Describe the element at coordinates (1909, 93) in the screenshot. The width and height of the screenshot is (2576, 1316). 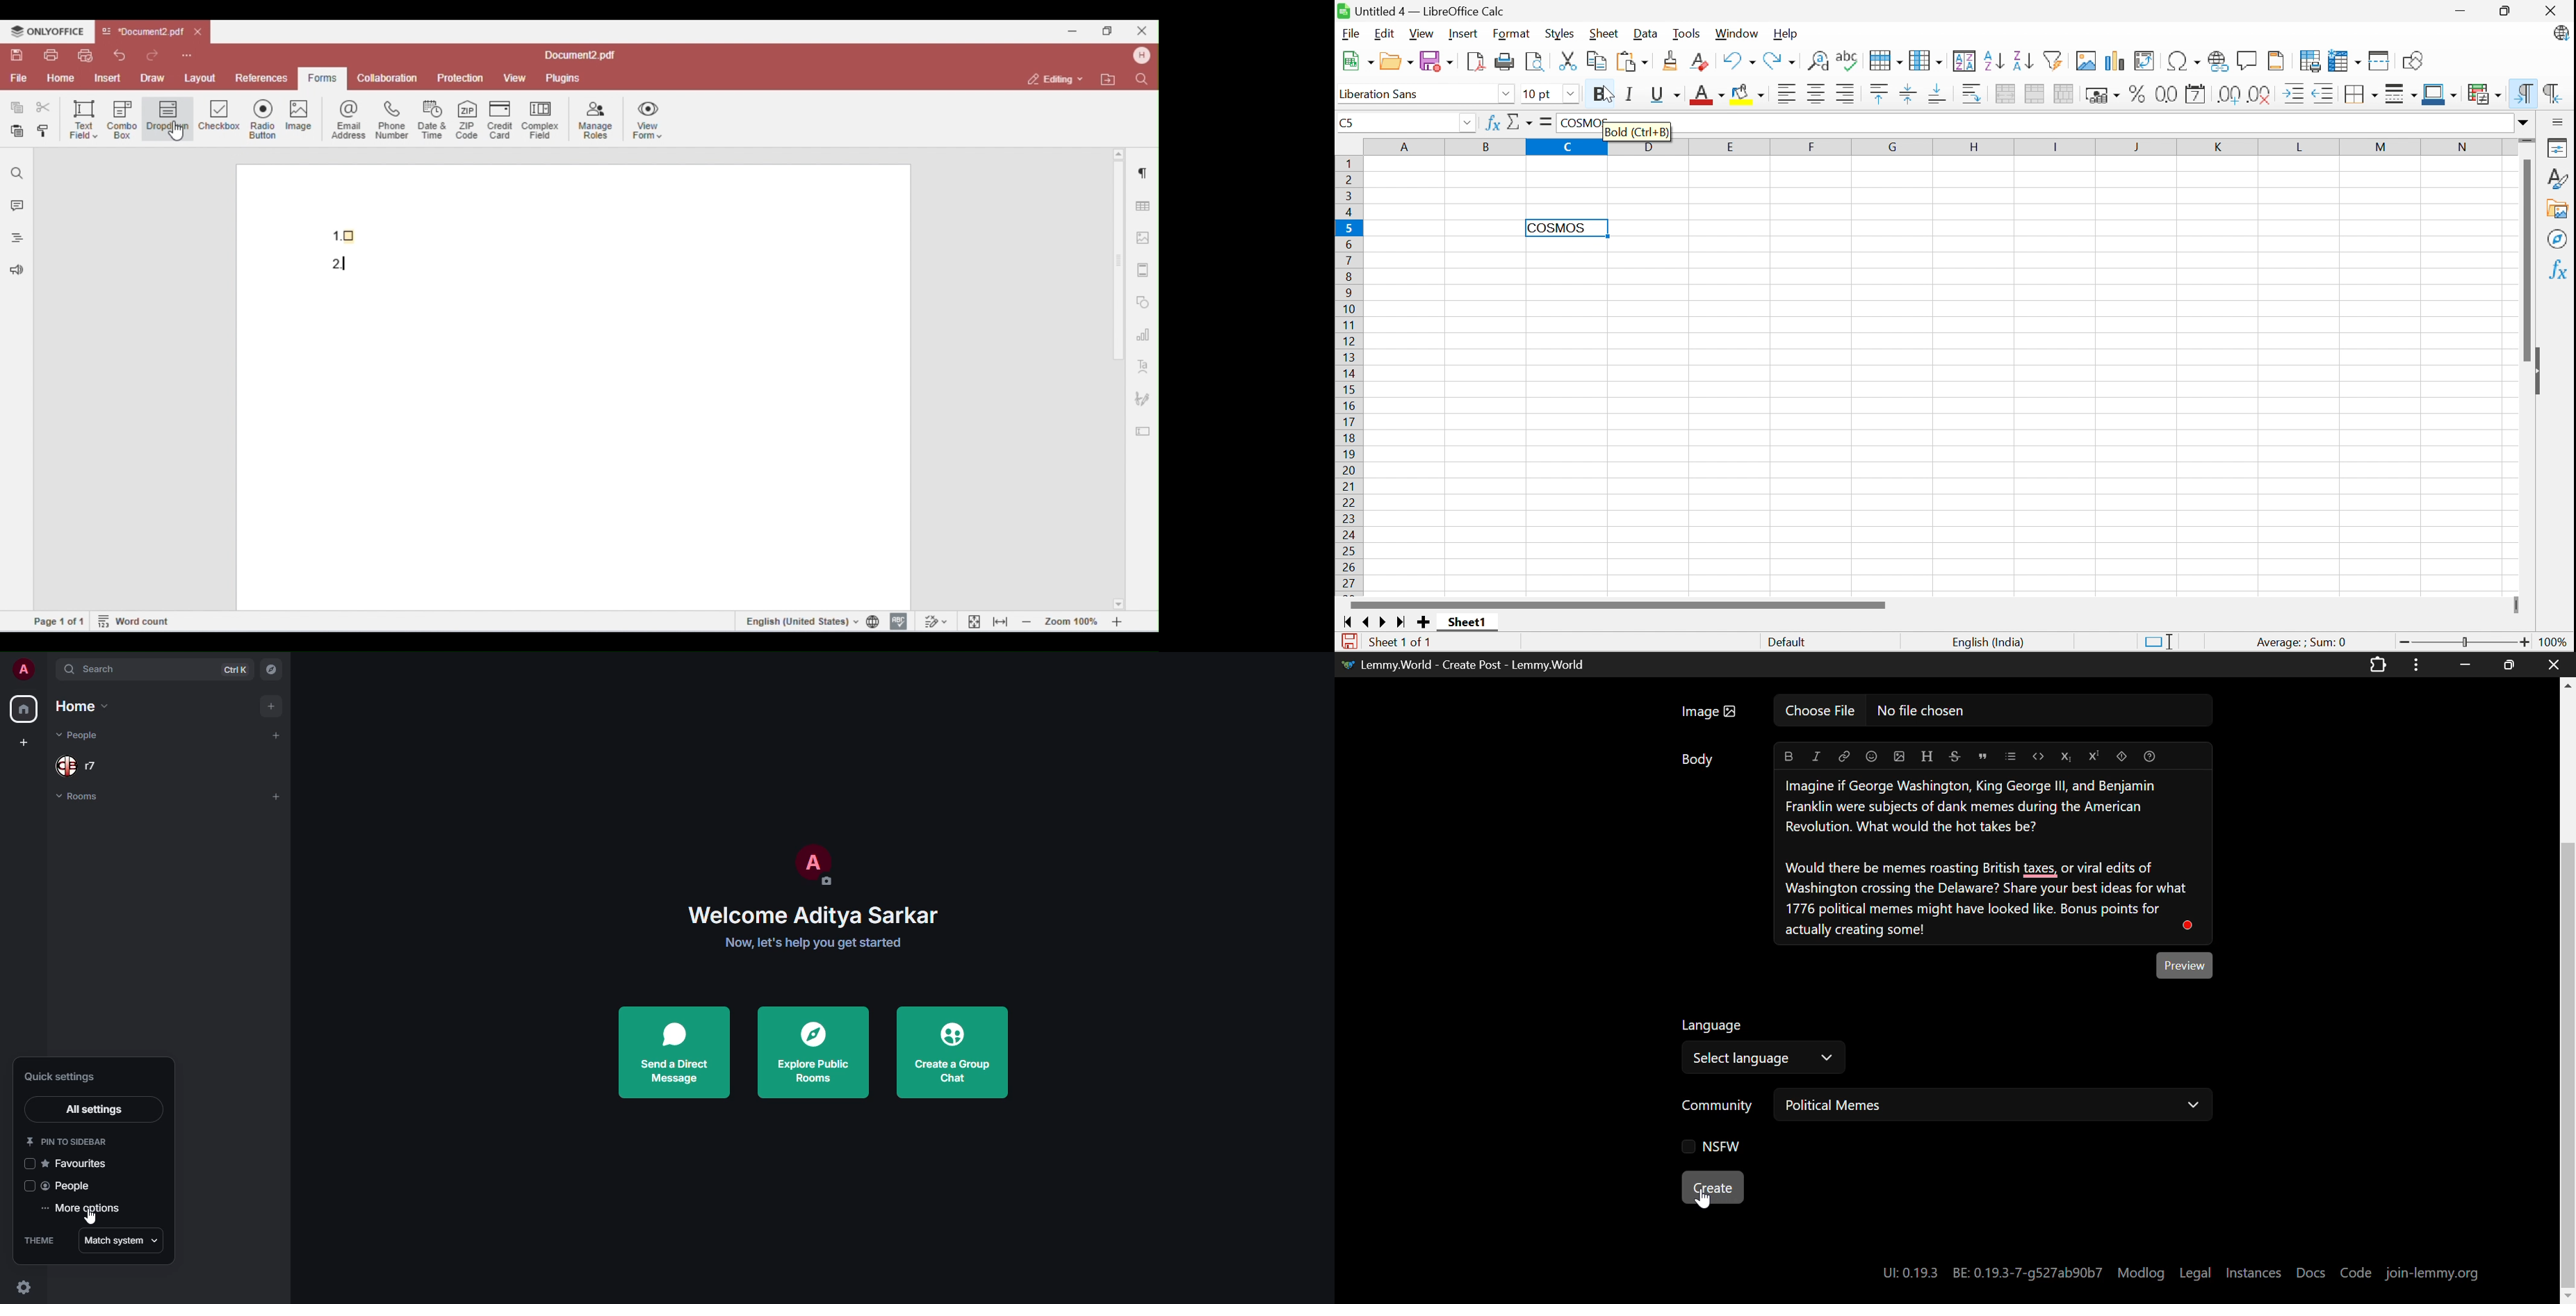
I see `Center Vertically` at that location.